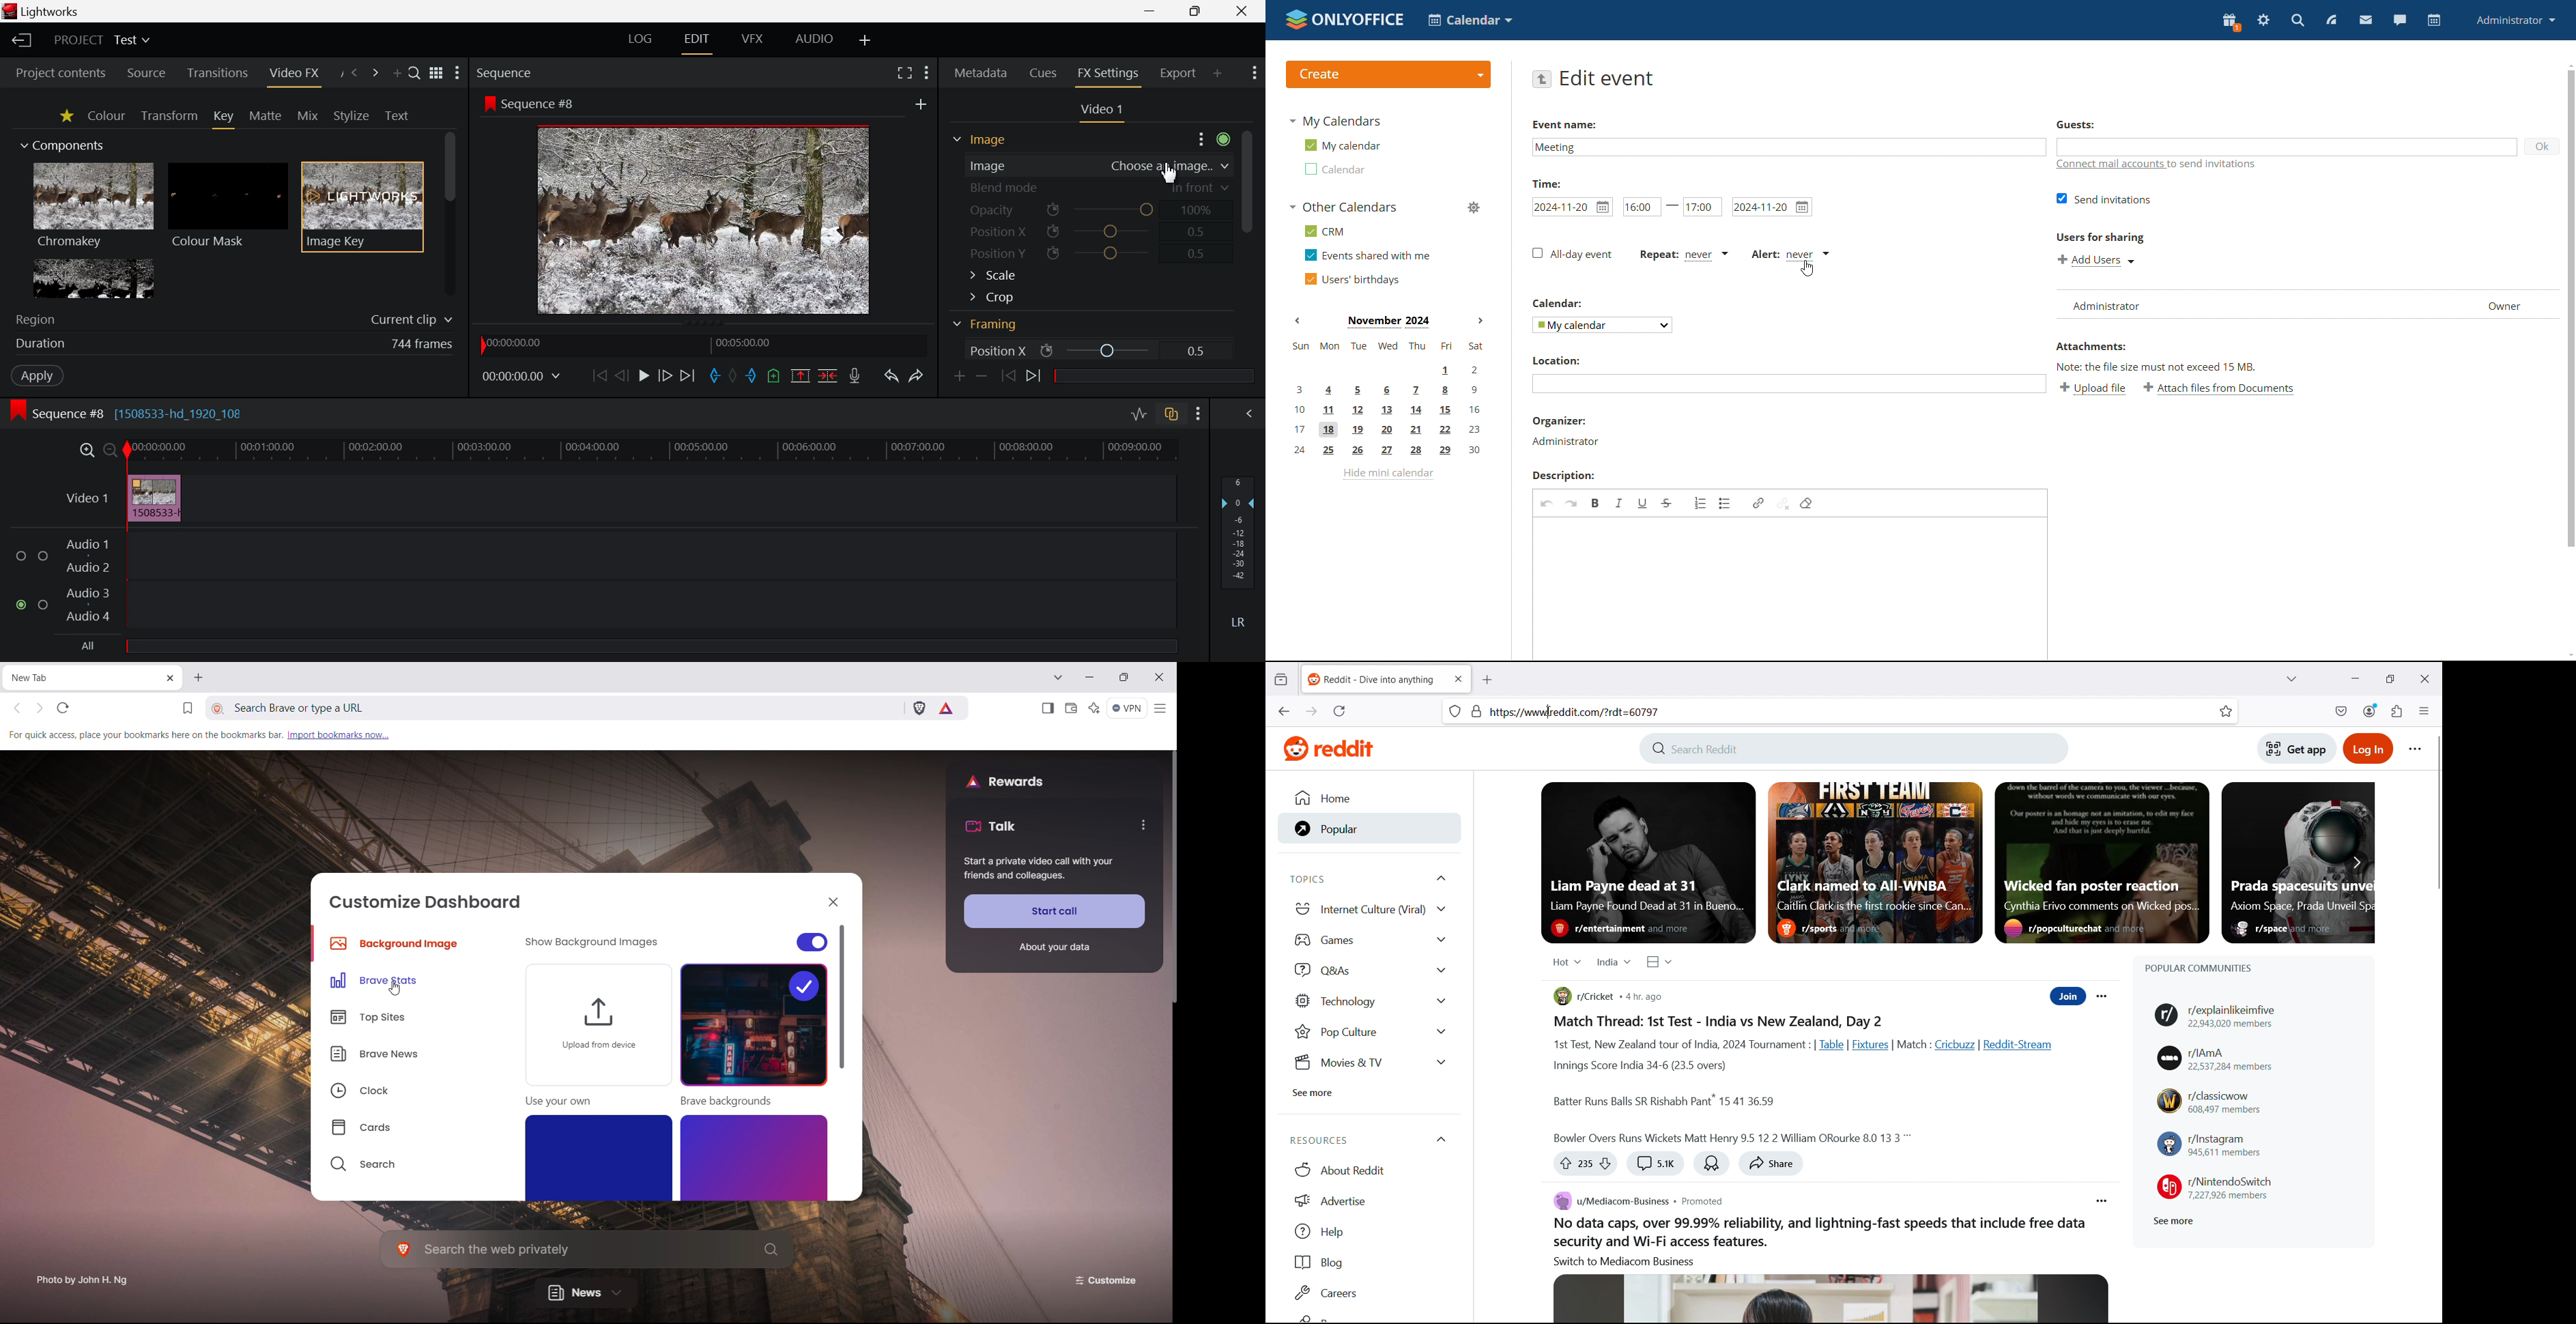 This screenshot has width=2576, height=1344. I want to click on Crop, so click(1051, 296).